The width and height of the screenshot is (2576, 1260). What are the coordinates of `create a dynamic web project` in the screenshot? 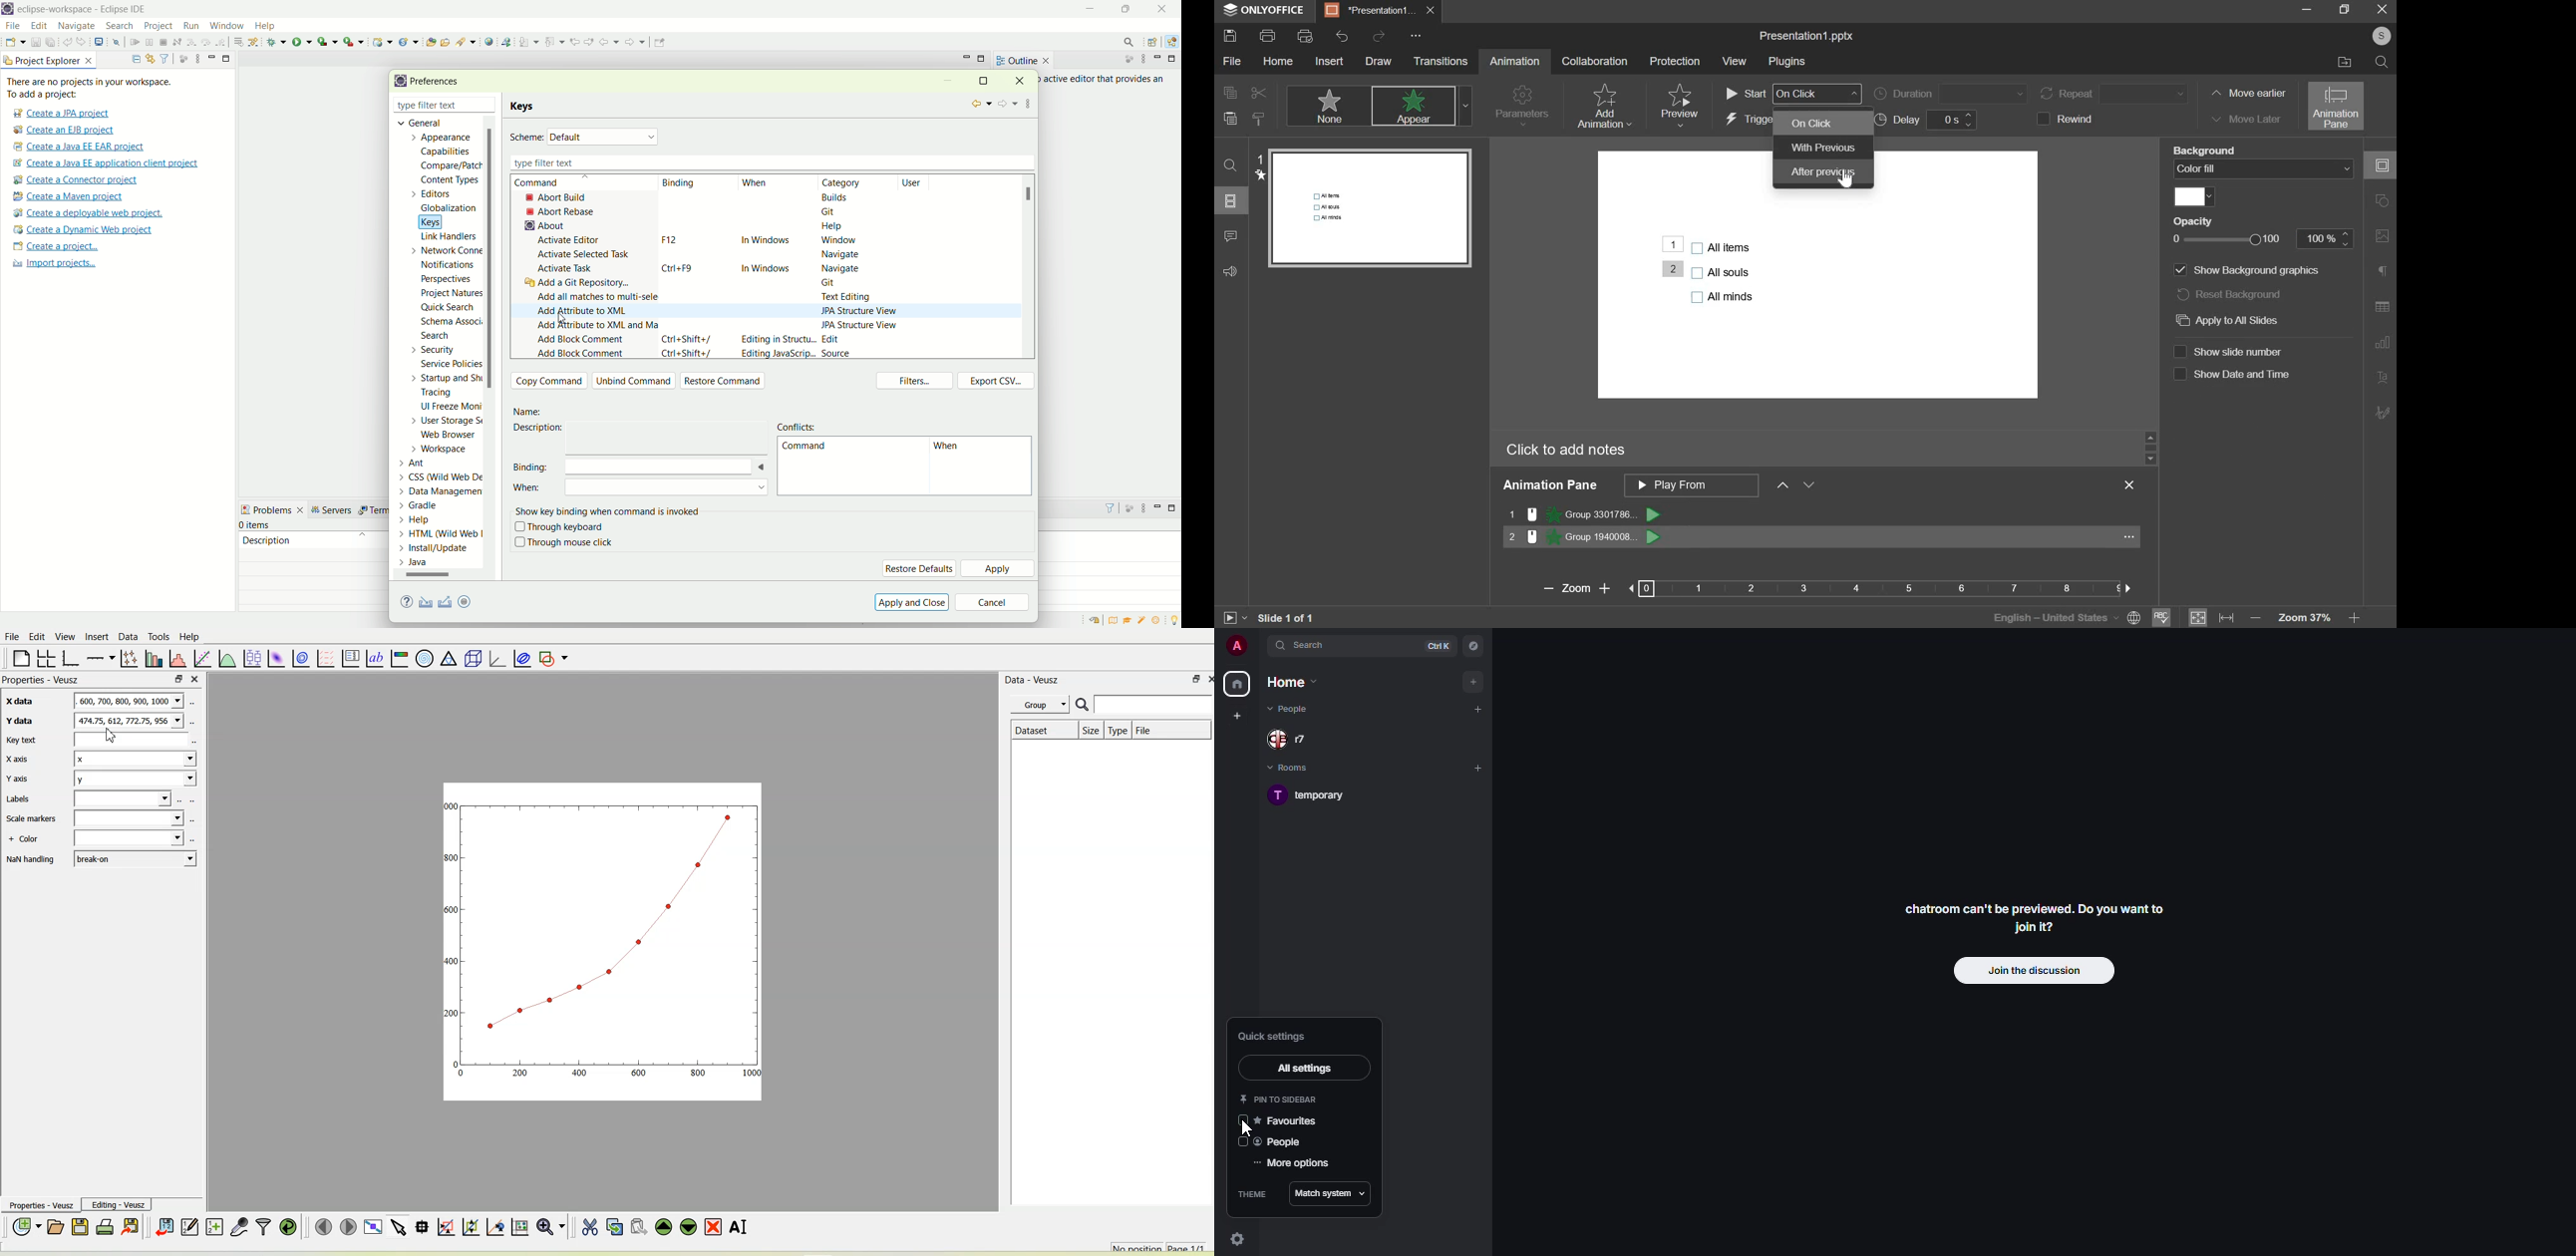 It's located at (381, 41).